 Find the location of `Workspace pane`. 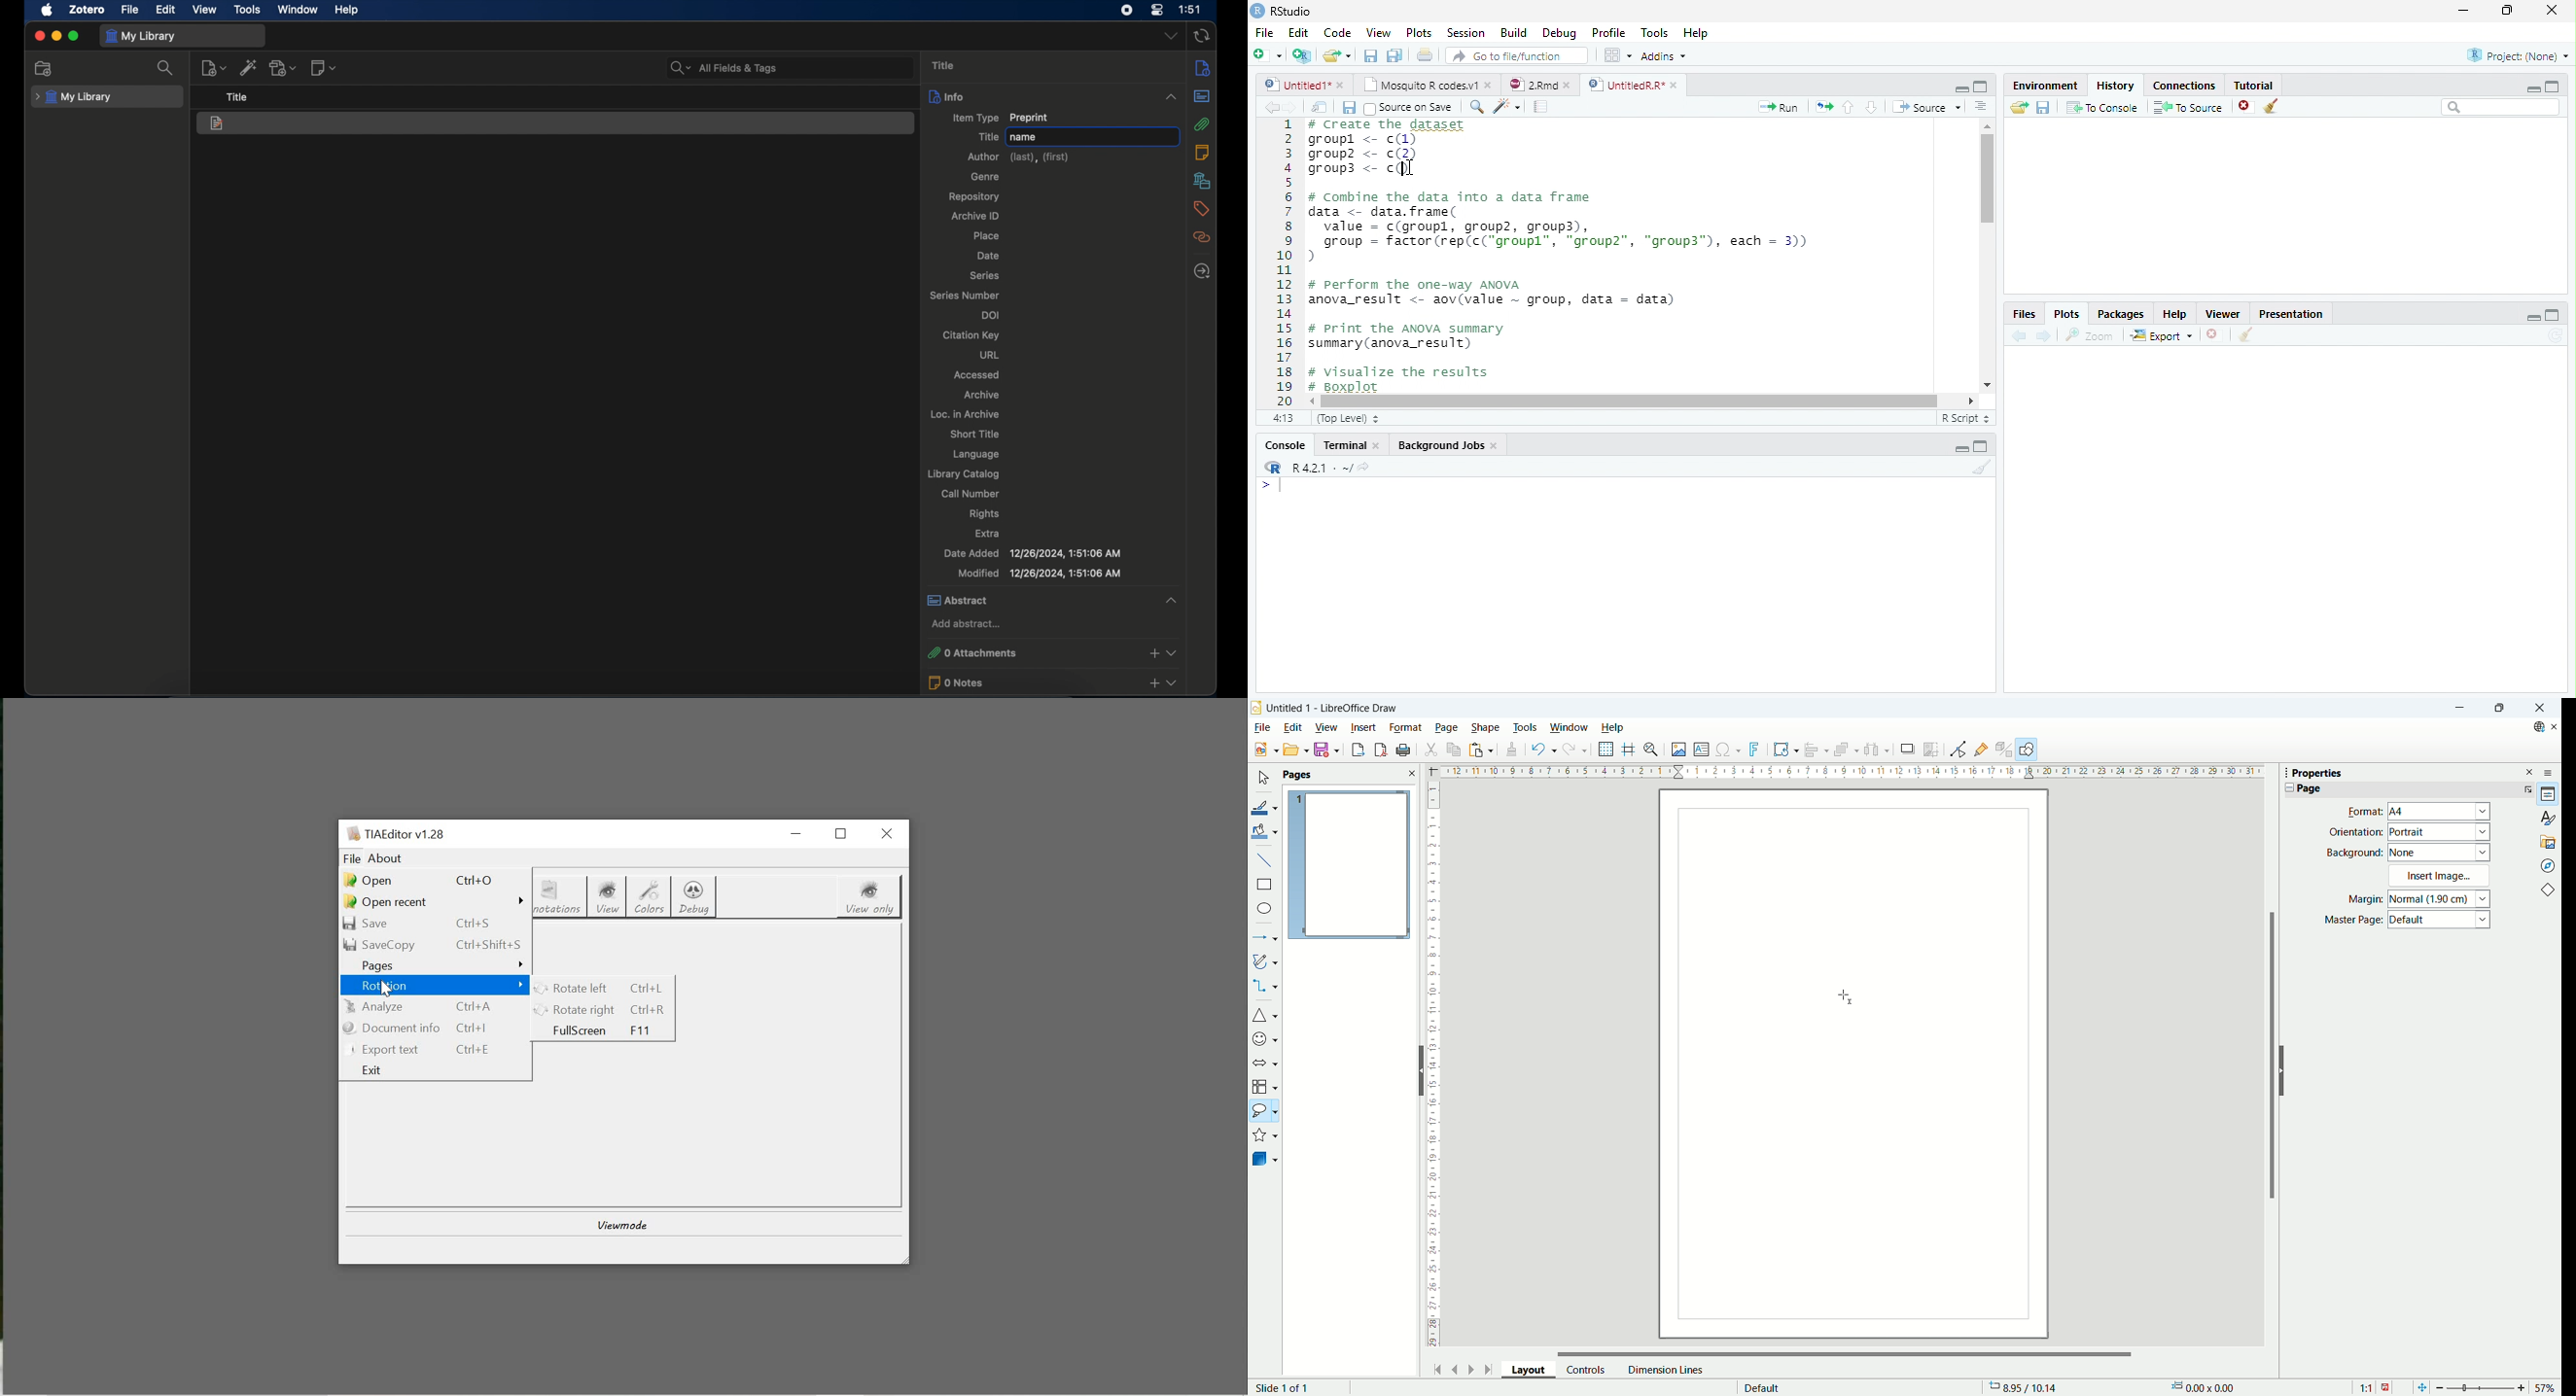

Workspace pane is located at coordinates (1616, 54).